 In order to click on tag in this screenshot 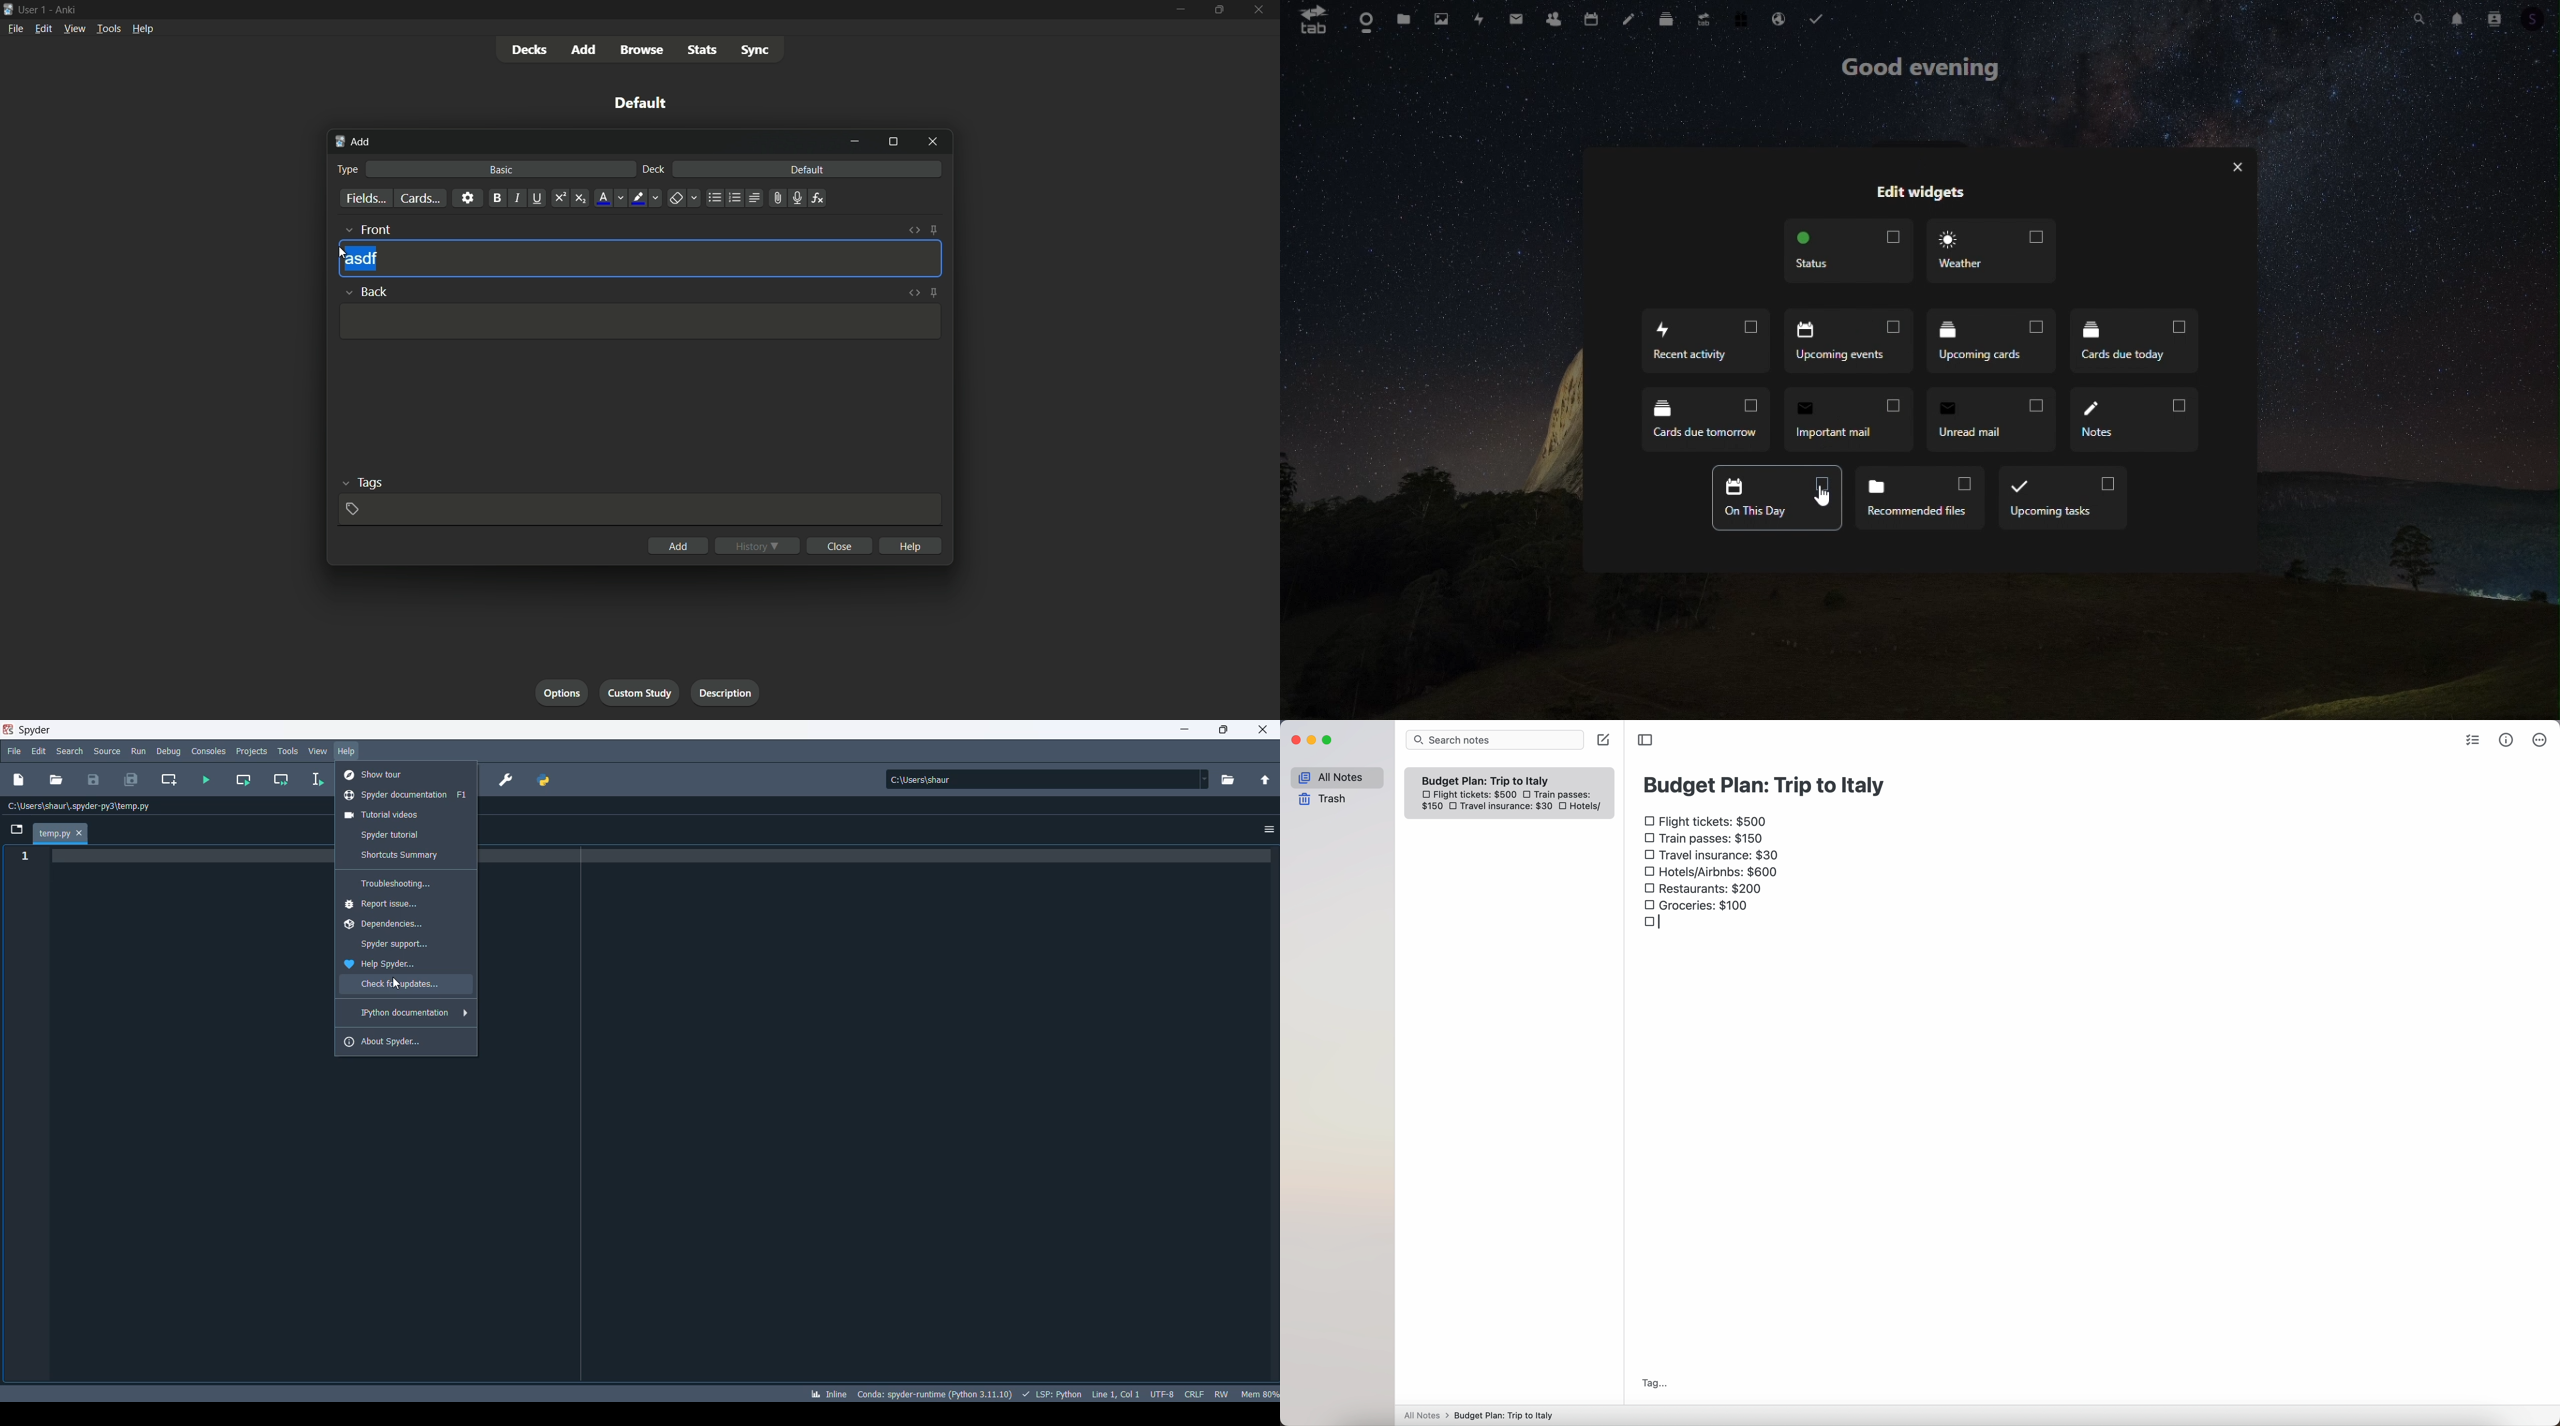, I will do `click(1654, 1383)`.